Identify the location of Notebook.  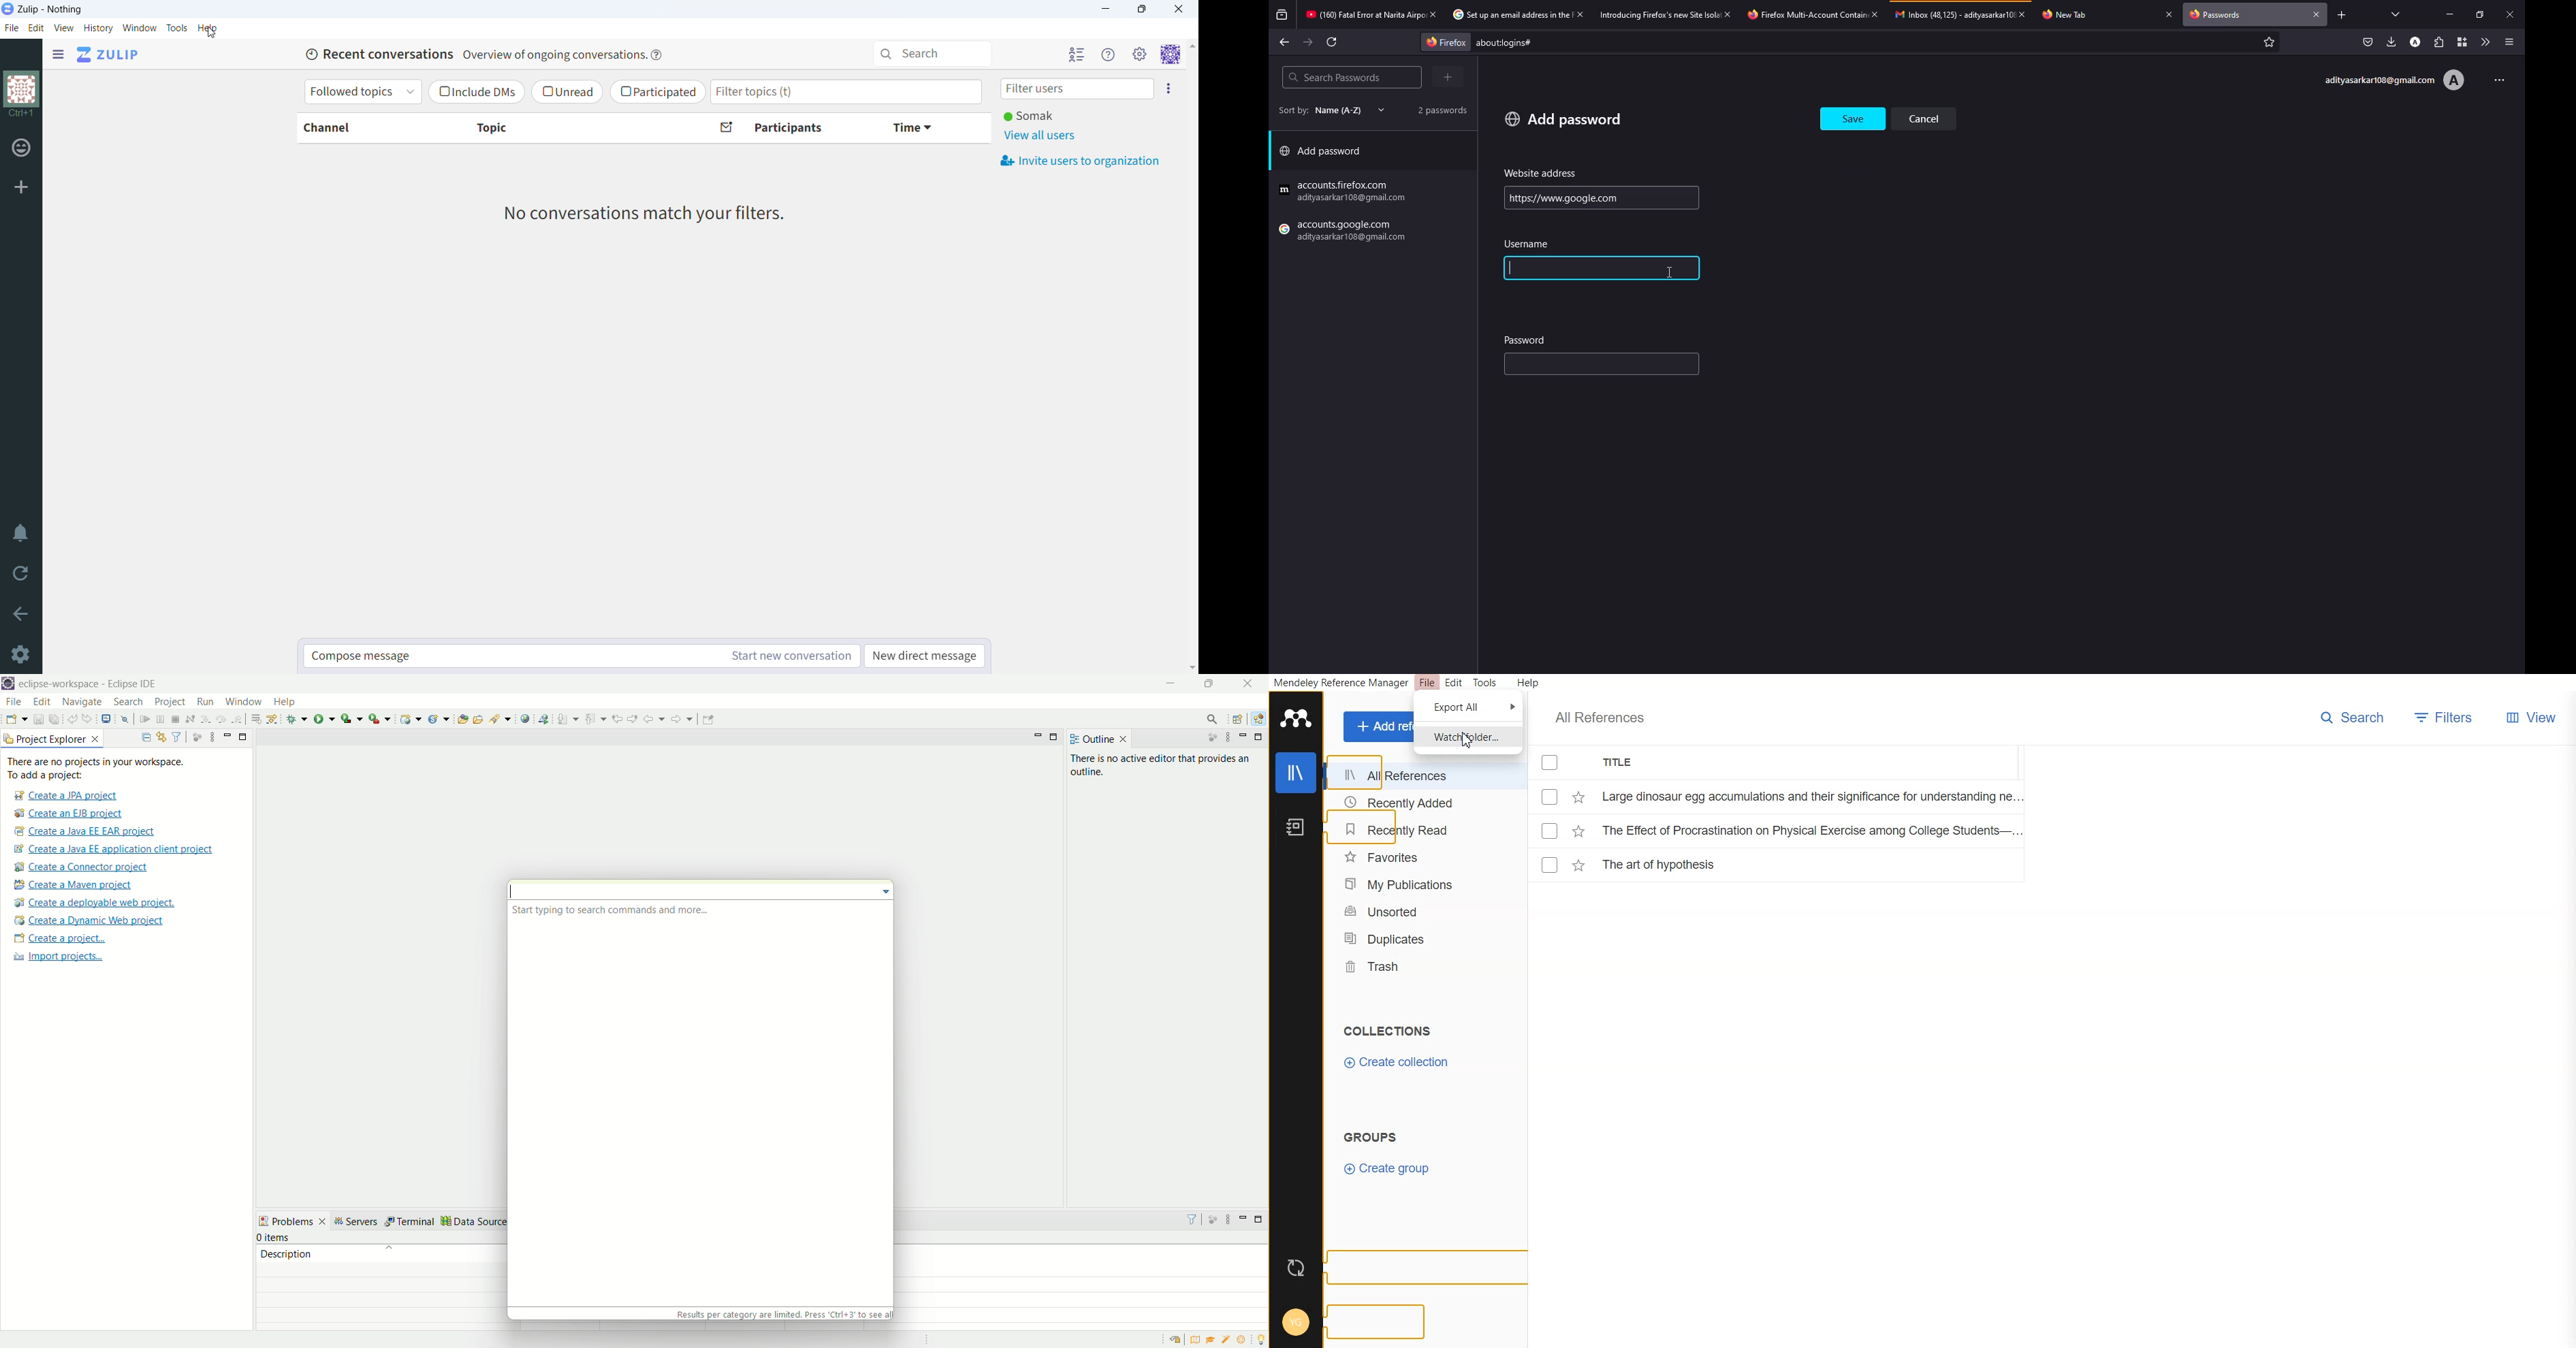
(1295, 826).